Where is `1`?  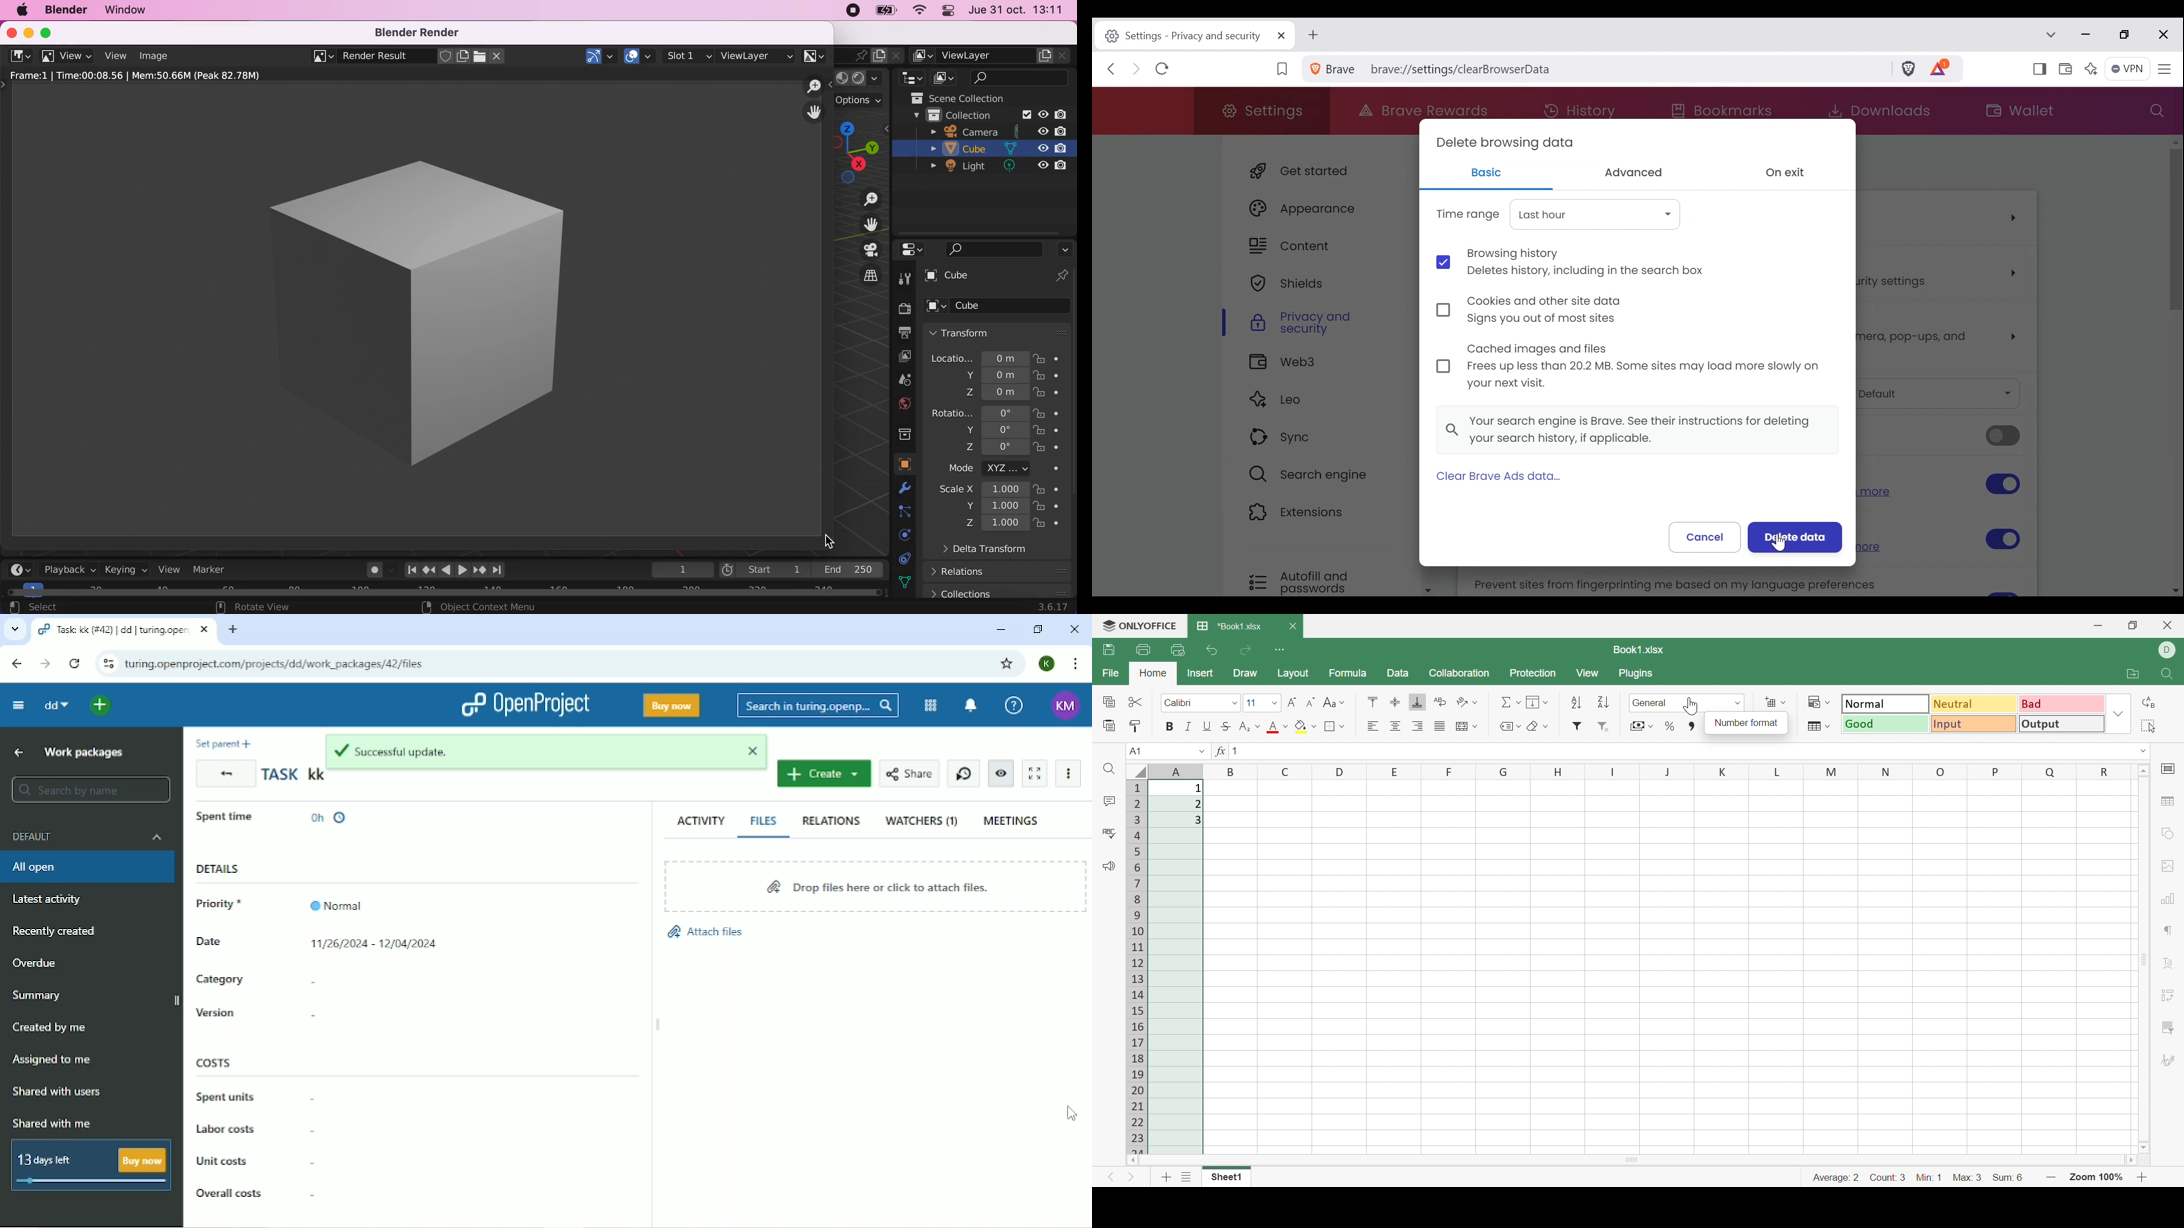
1 is located at coordinates (1239, 752).